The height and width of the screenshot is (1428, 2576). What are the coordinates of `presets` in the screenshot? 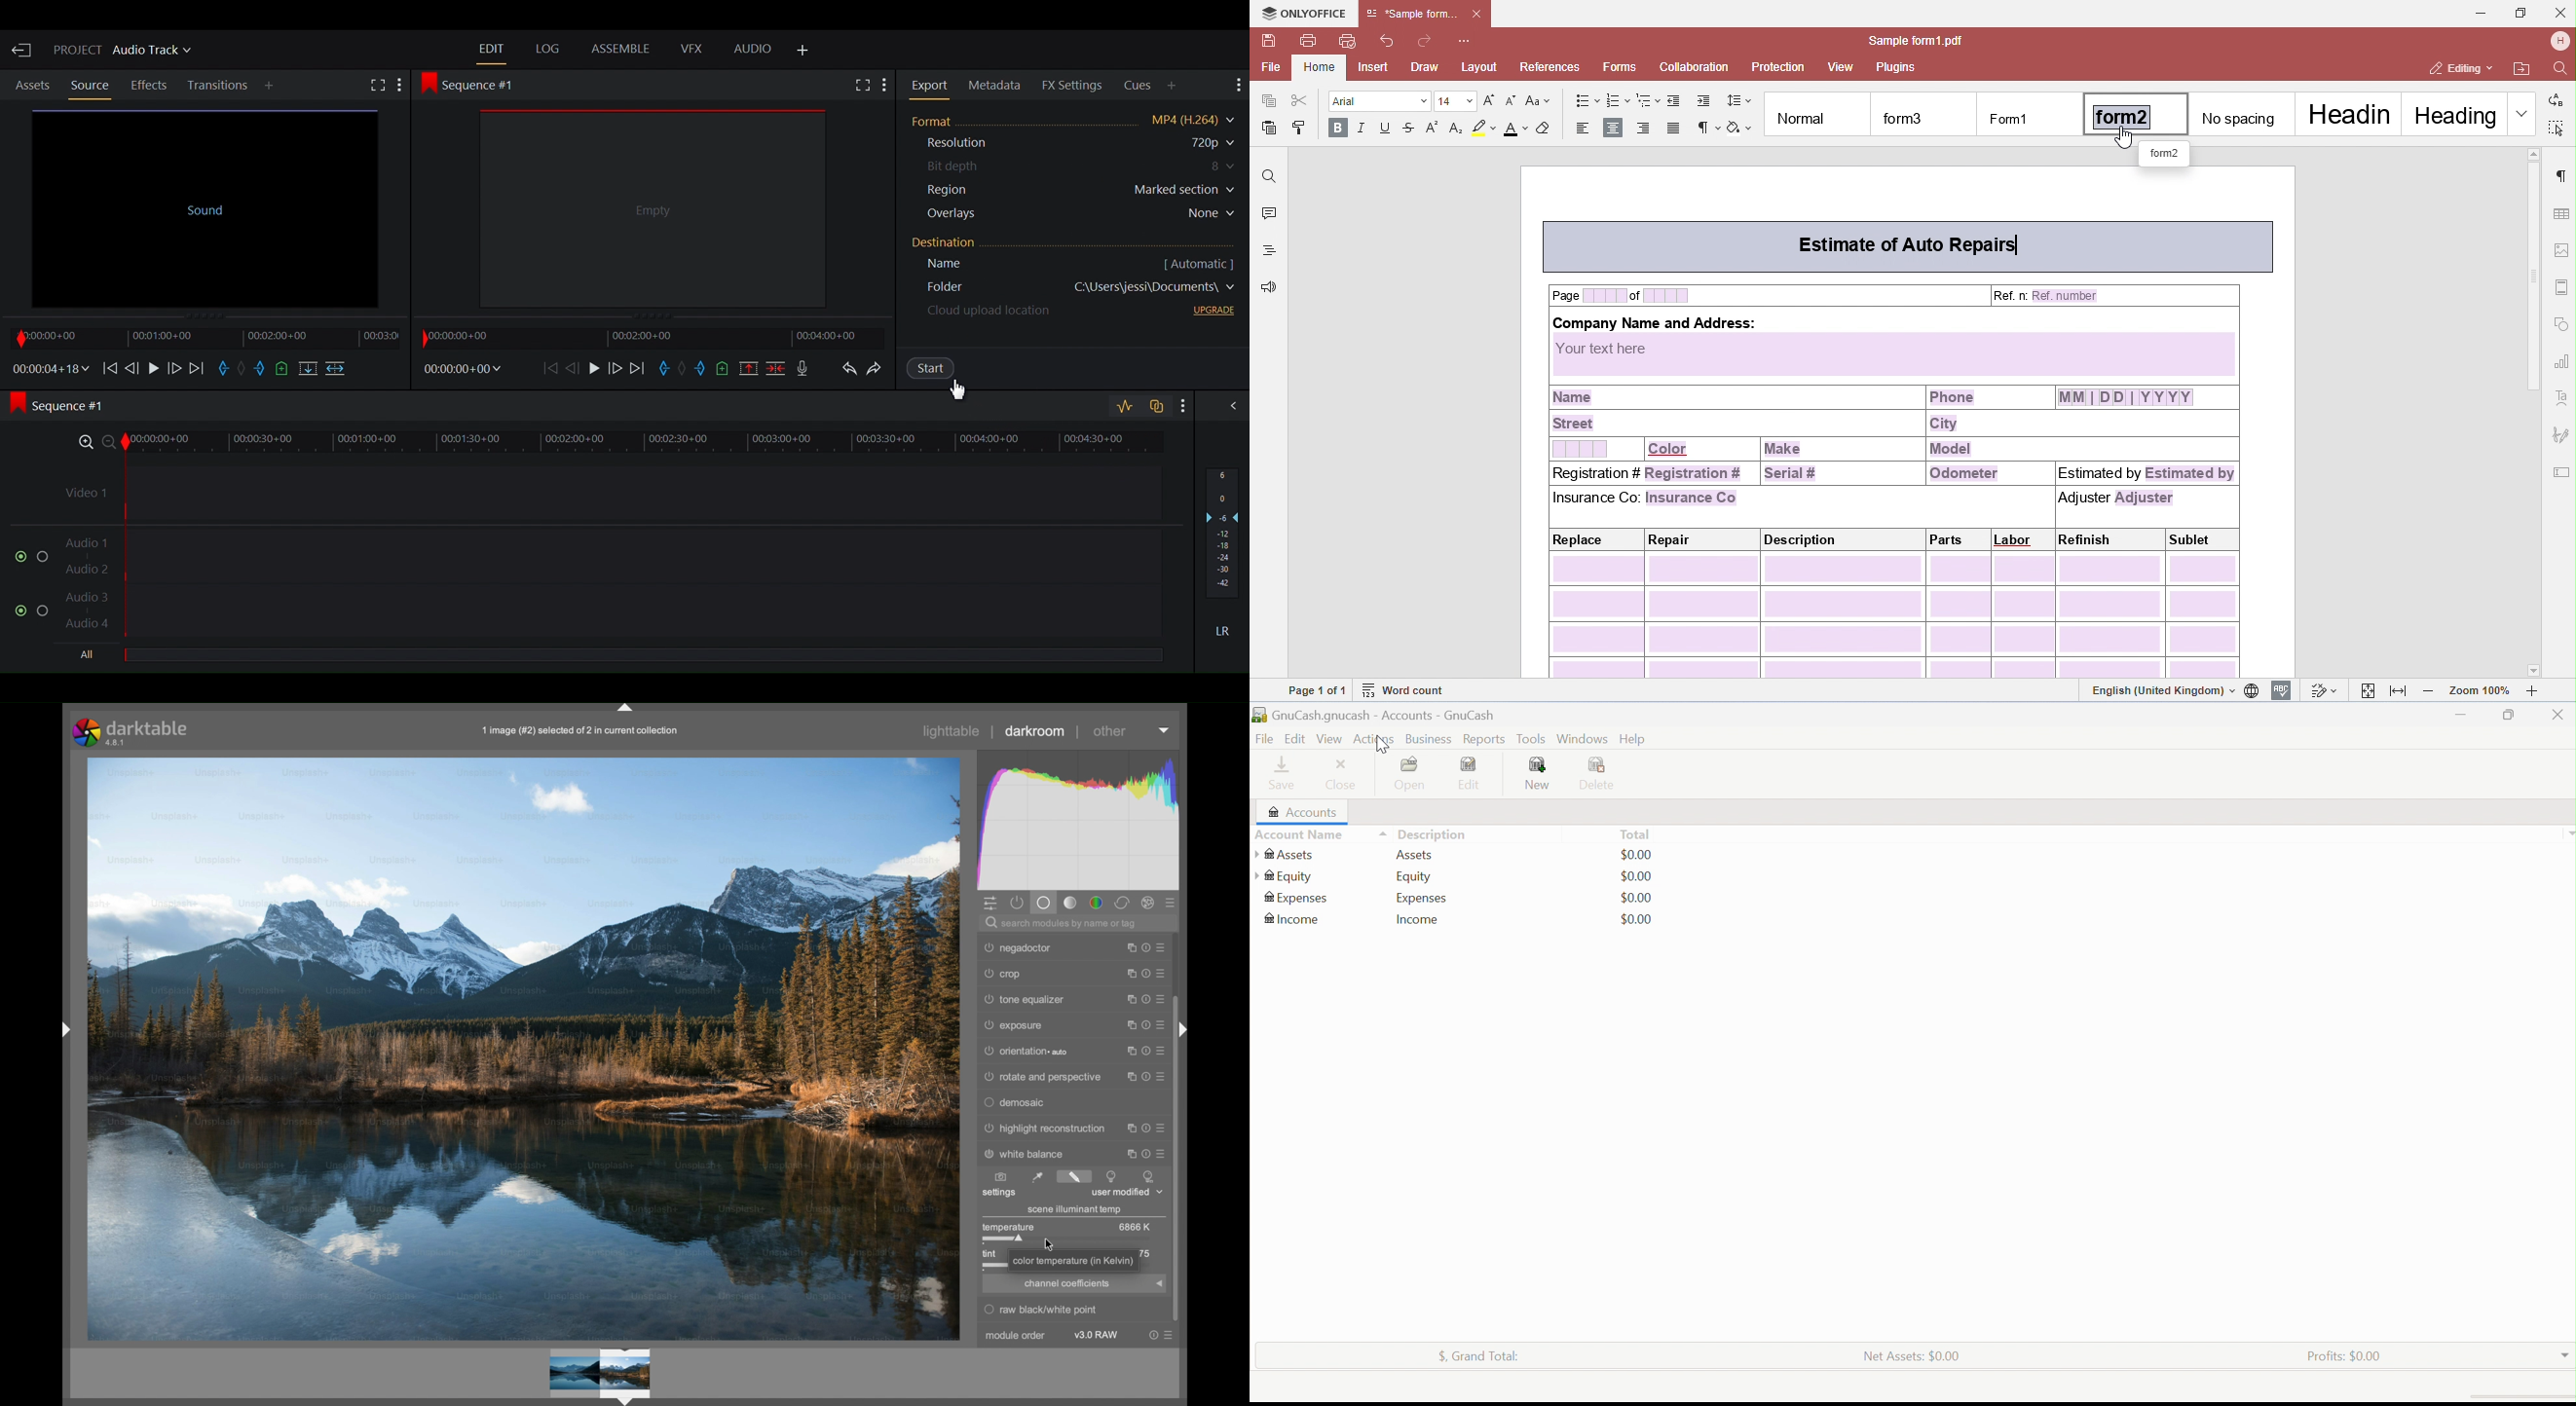 It's located at (1165, 1022).